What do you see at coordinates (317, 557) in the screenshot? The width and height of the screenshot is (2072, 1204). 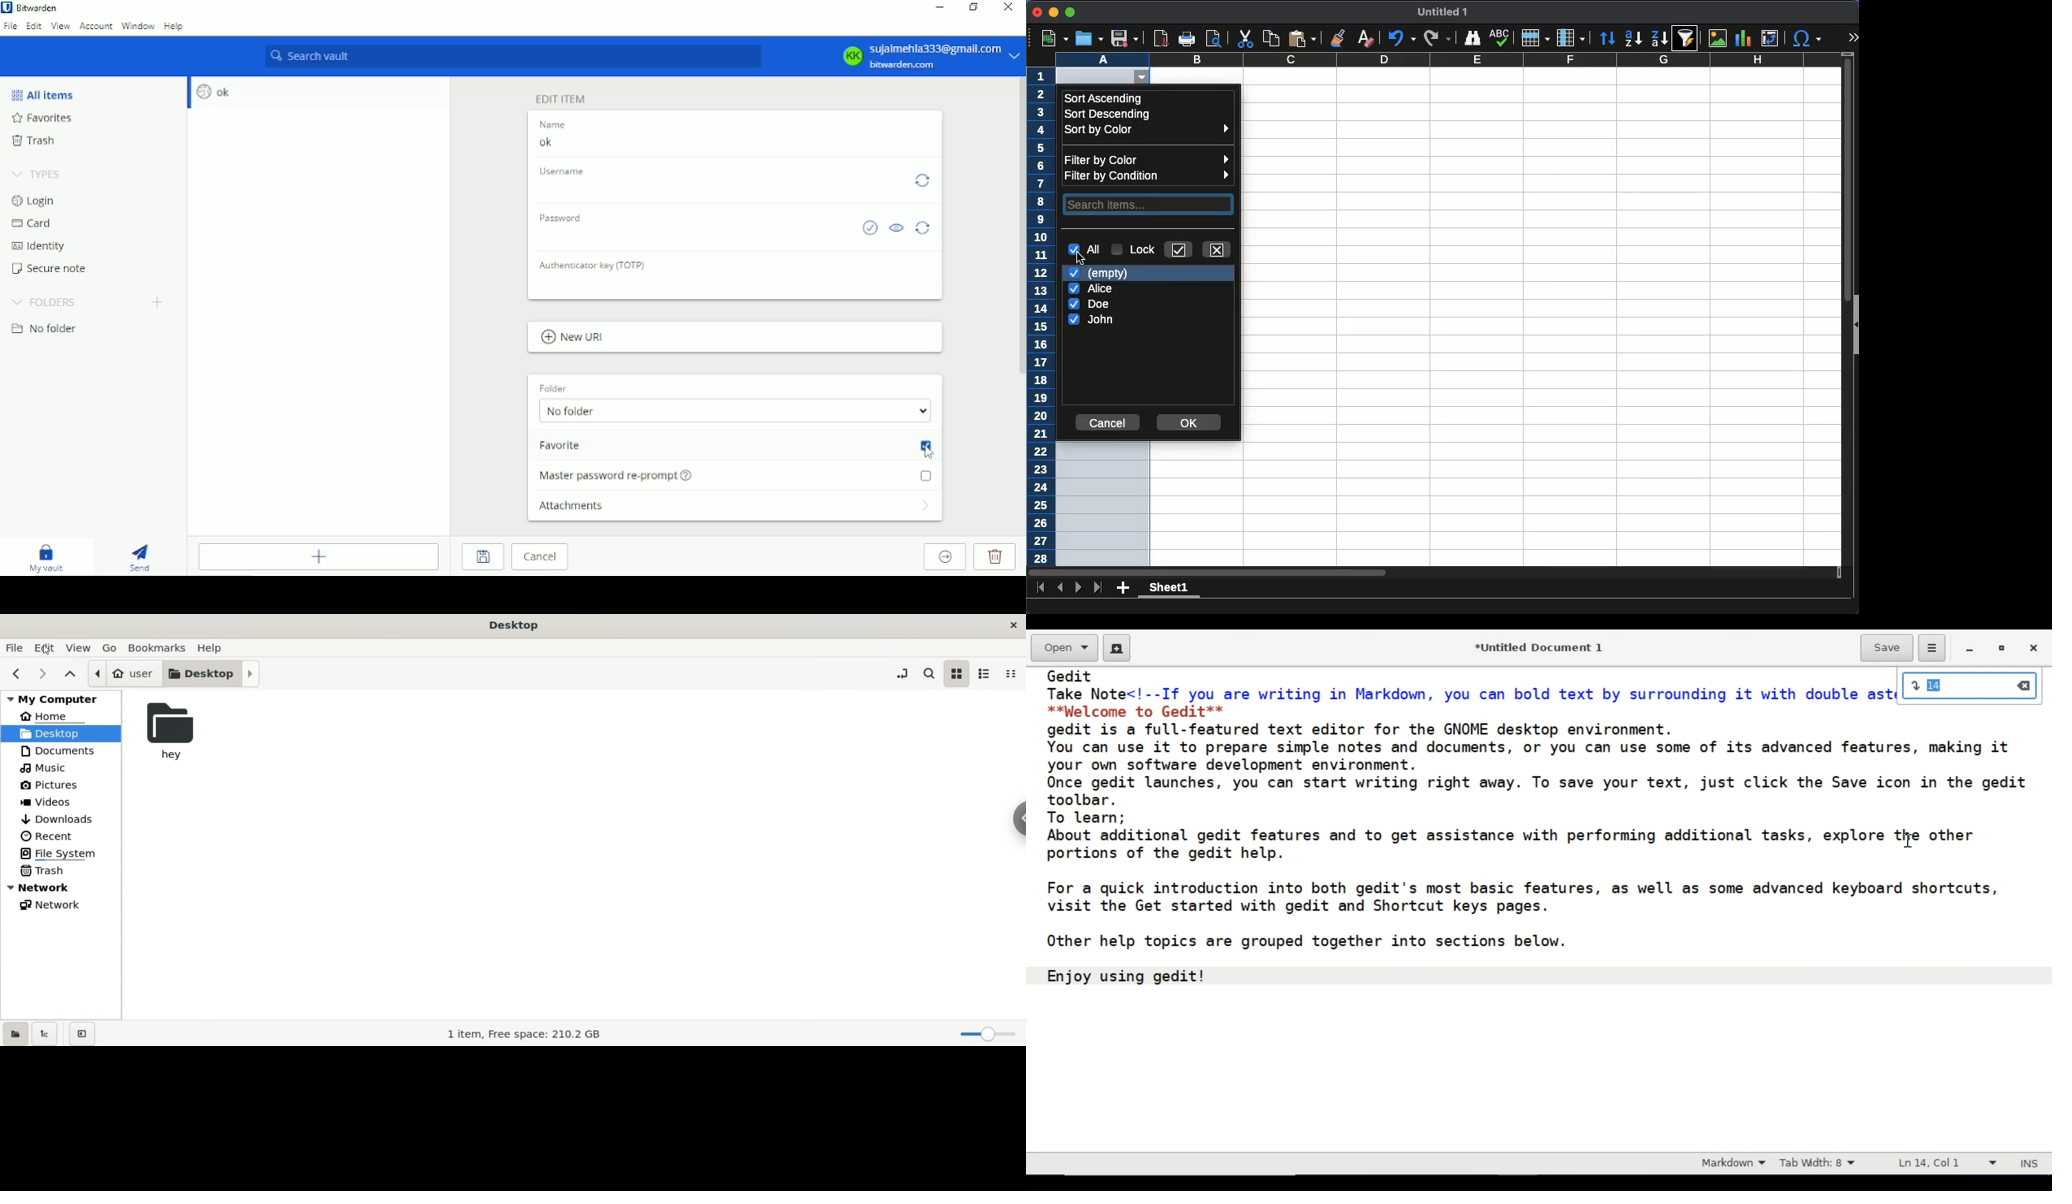 I see `Add item` at bounding box center [317, 557].